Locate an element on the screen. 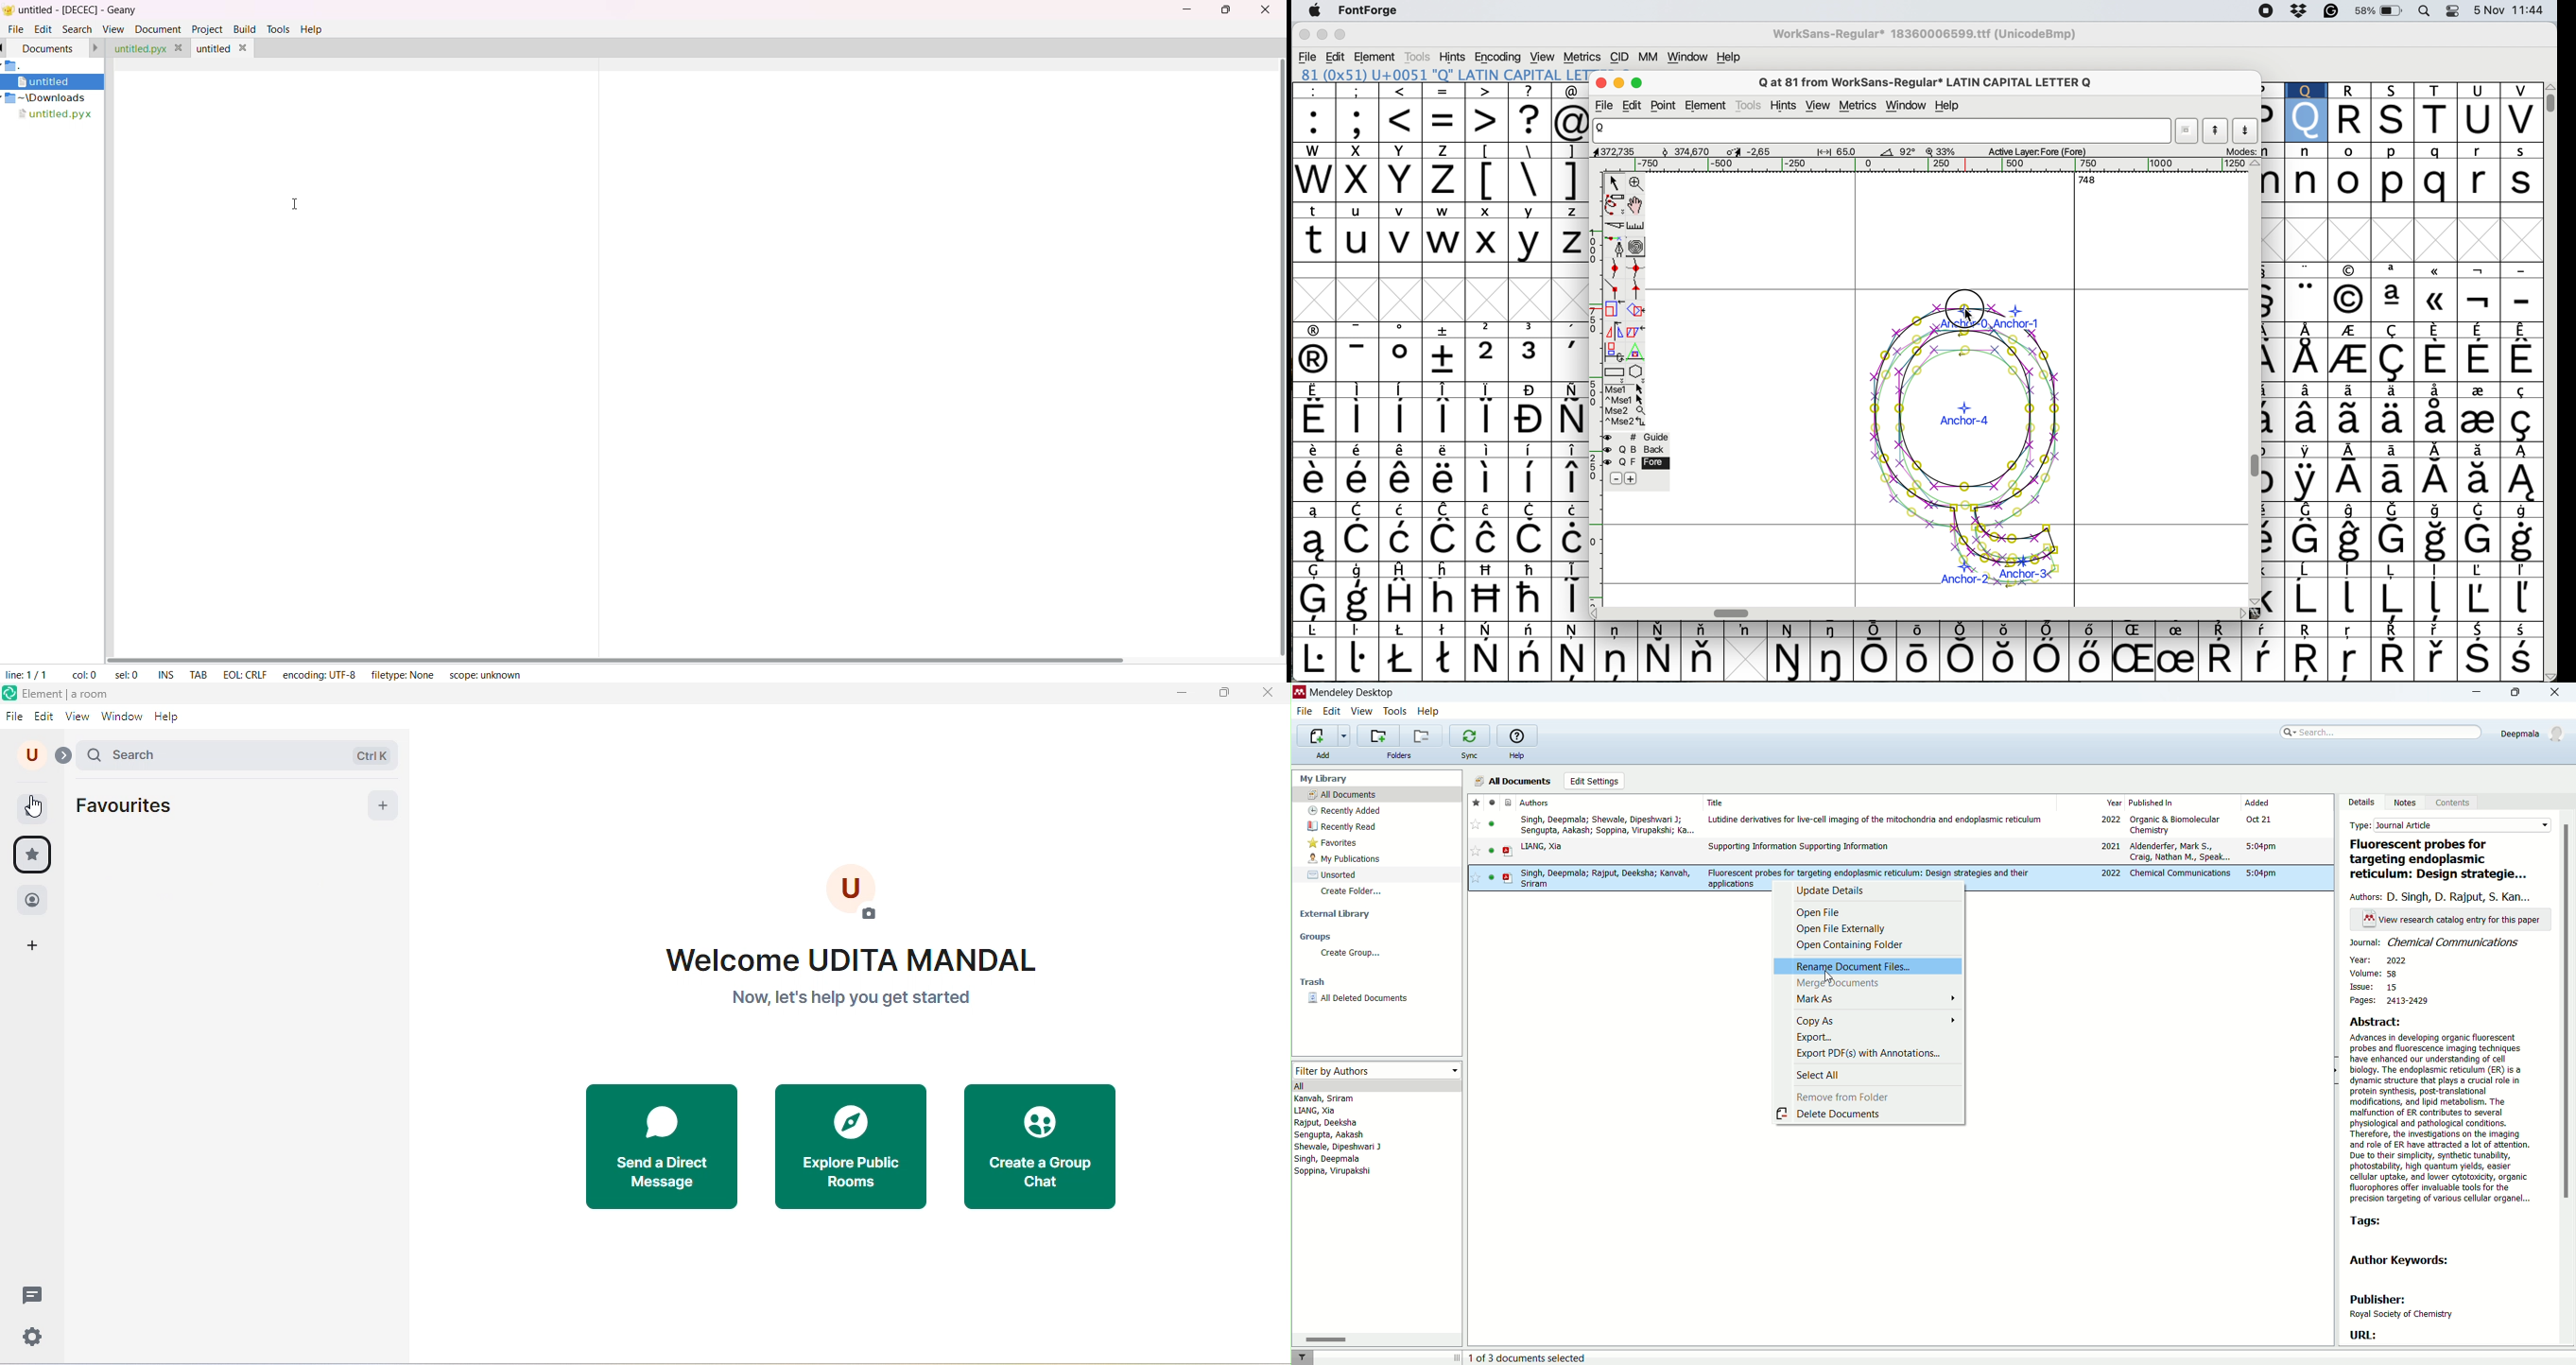  mendeley desktop is located at coordinates (1352, 692).